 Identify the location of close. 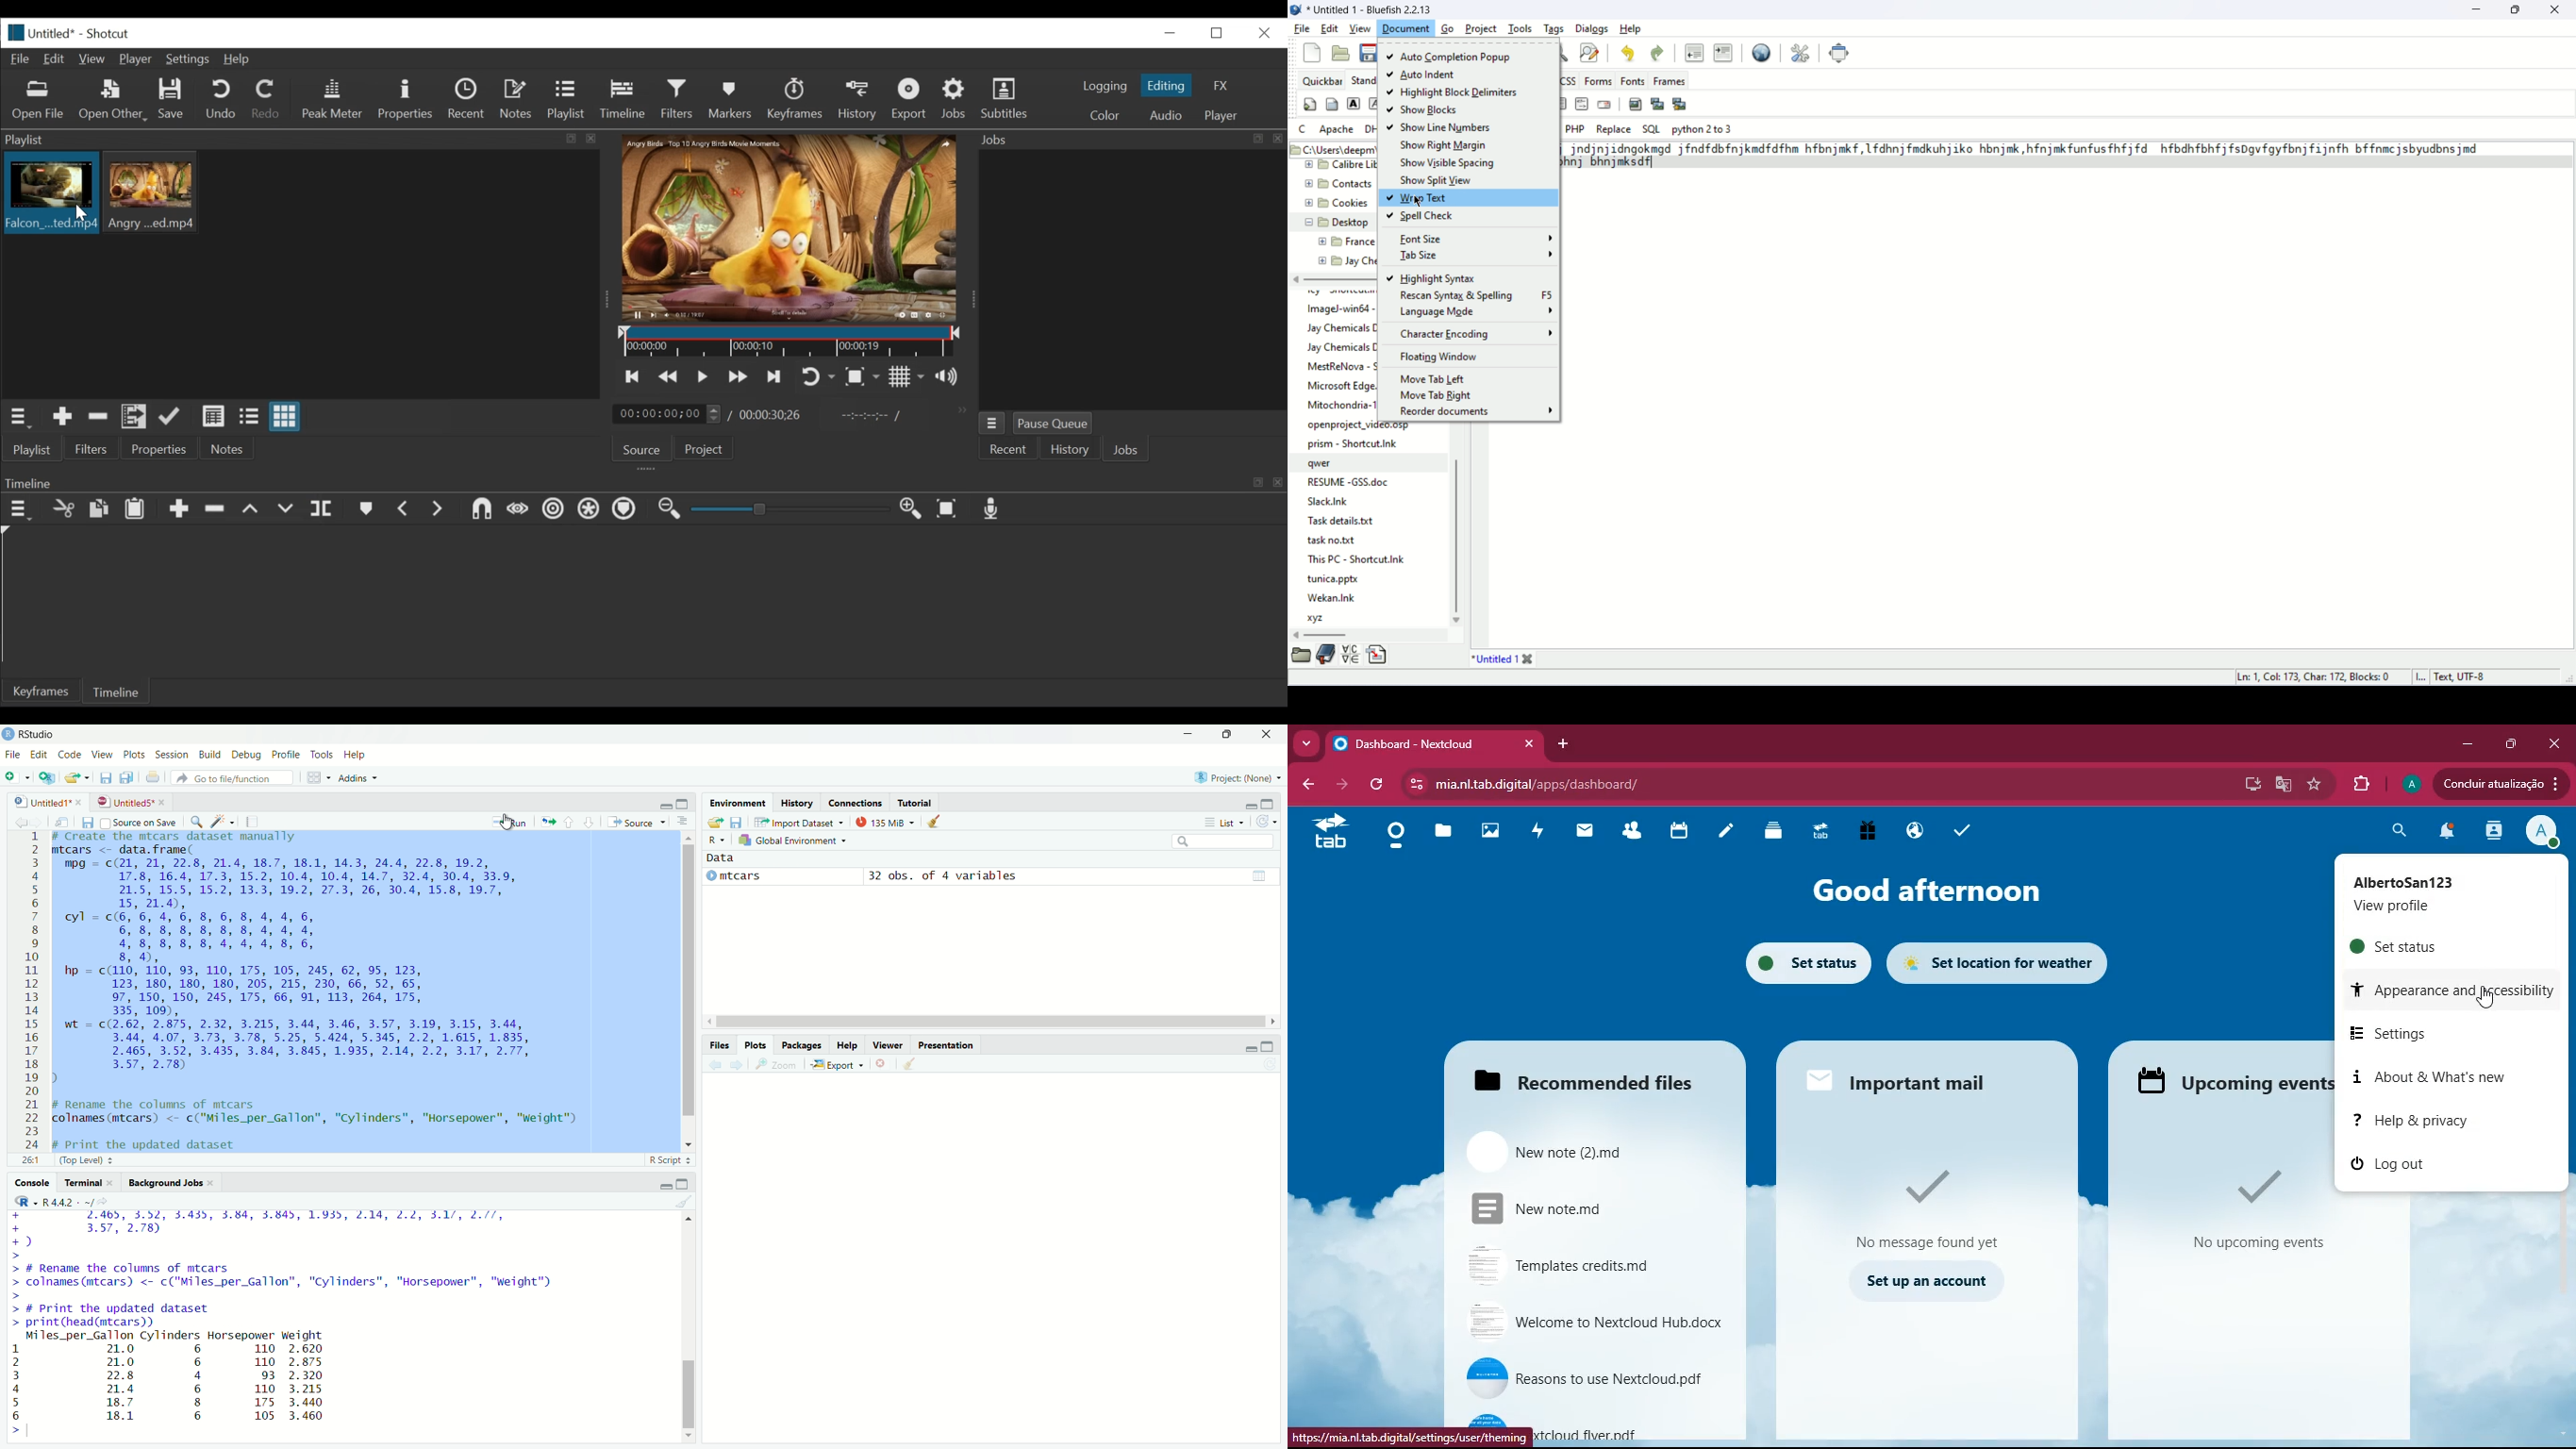
(1263, 32).